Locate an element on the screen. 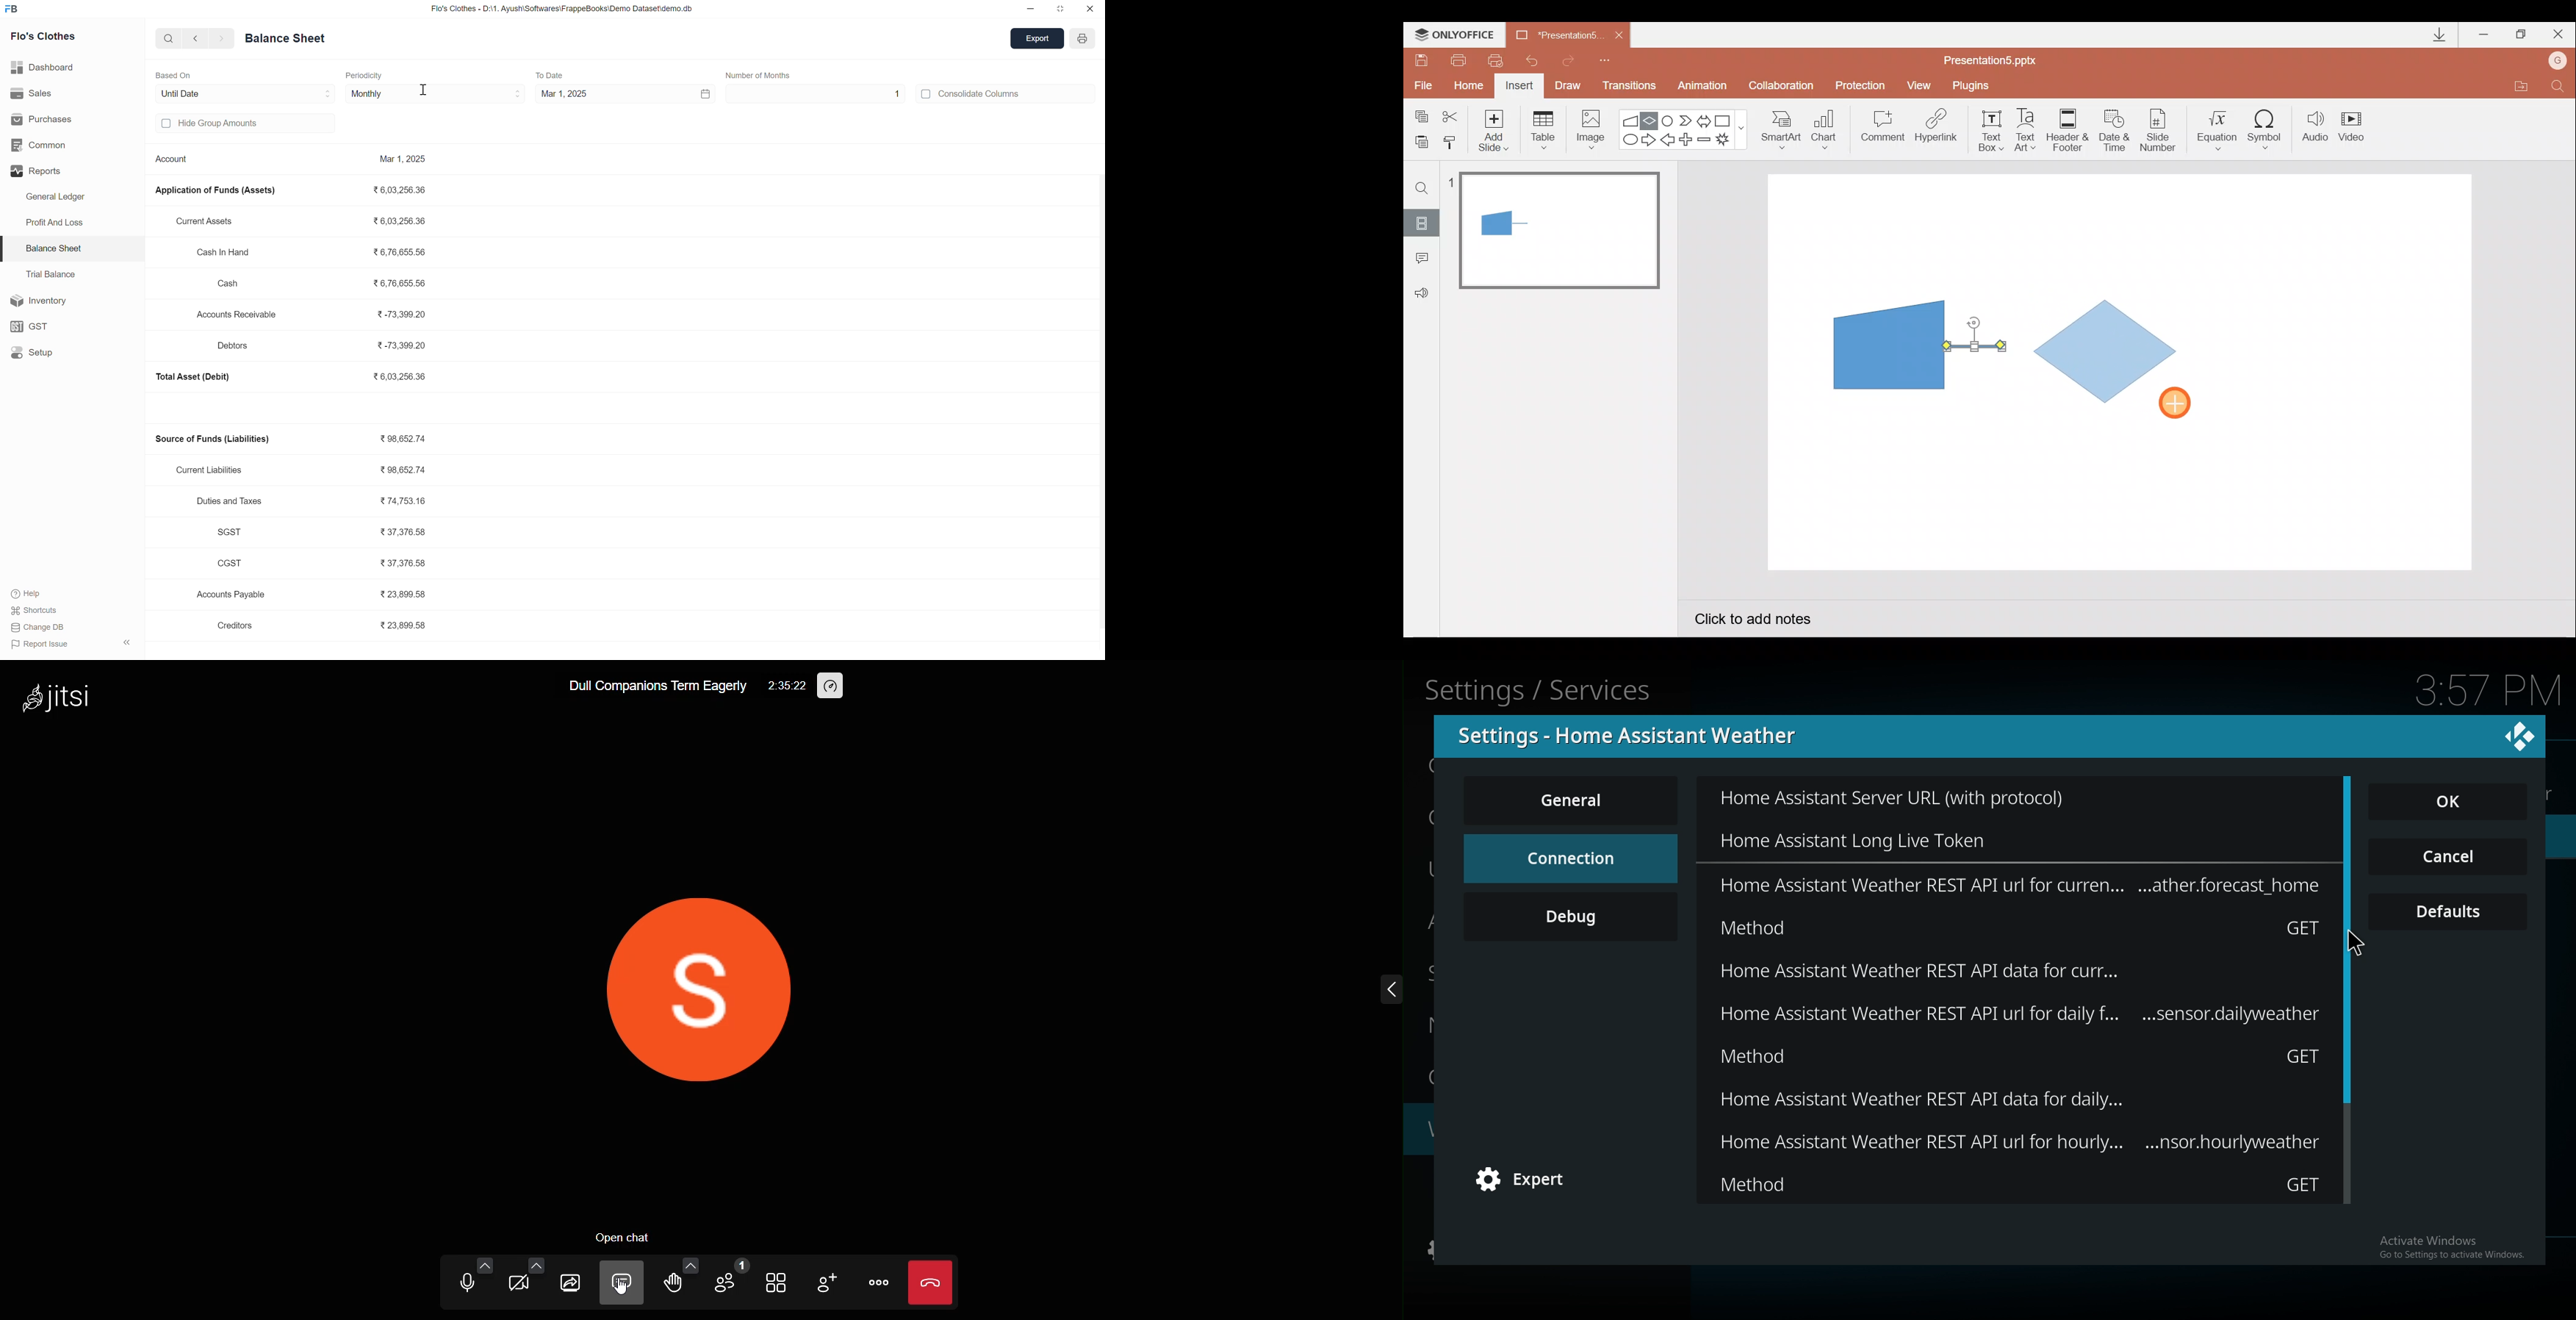 This screenshot has height=1344, width=2576. open chat is located at coordinates (627, 1237).